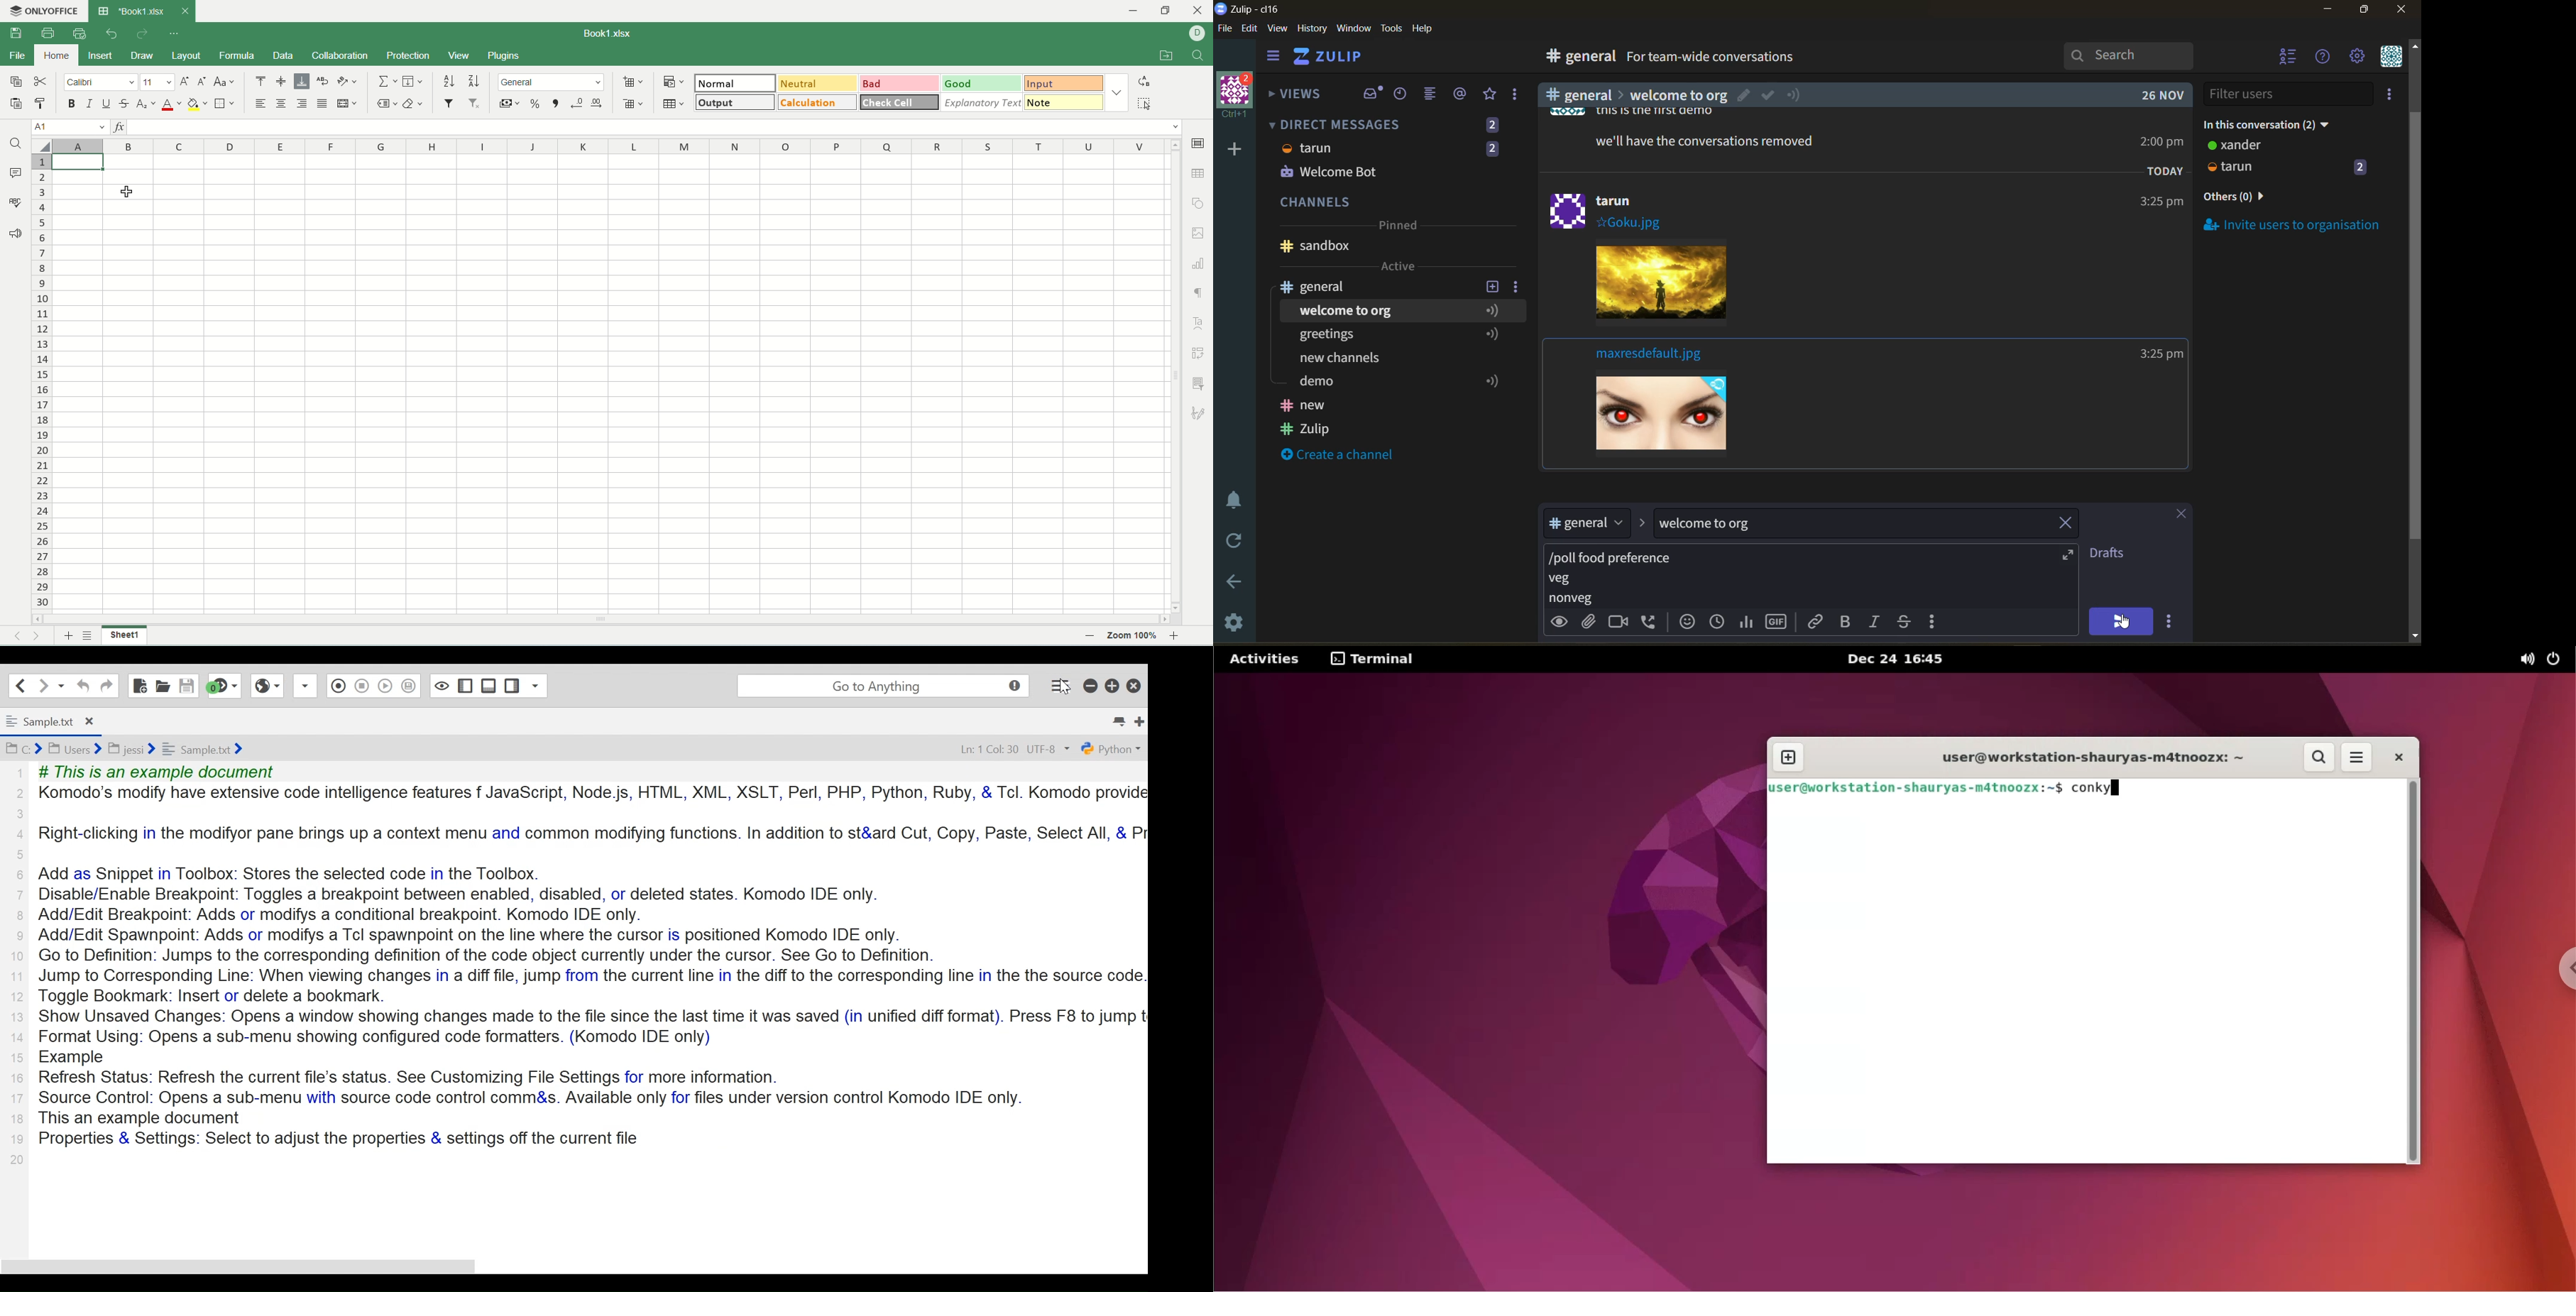 This screenshot has height=1316, width=2576. What do you see at coordinates (2179, 514) in the screenshot?
I see `close` at bounding box center [2179, 514].